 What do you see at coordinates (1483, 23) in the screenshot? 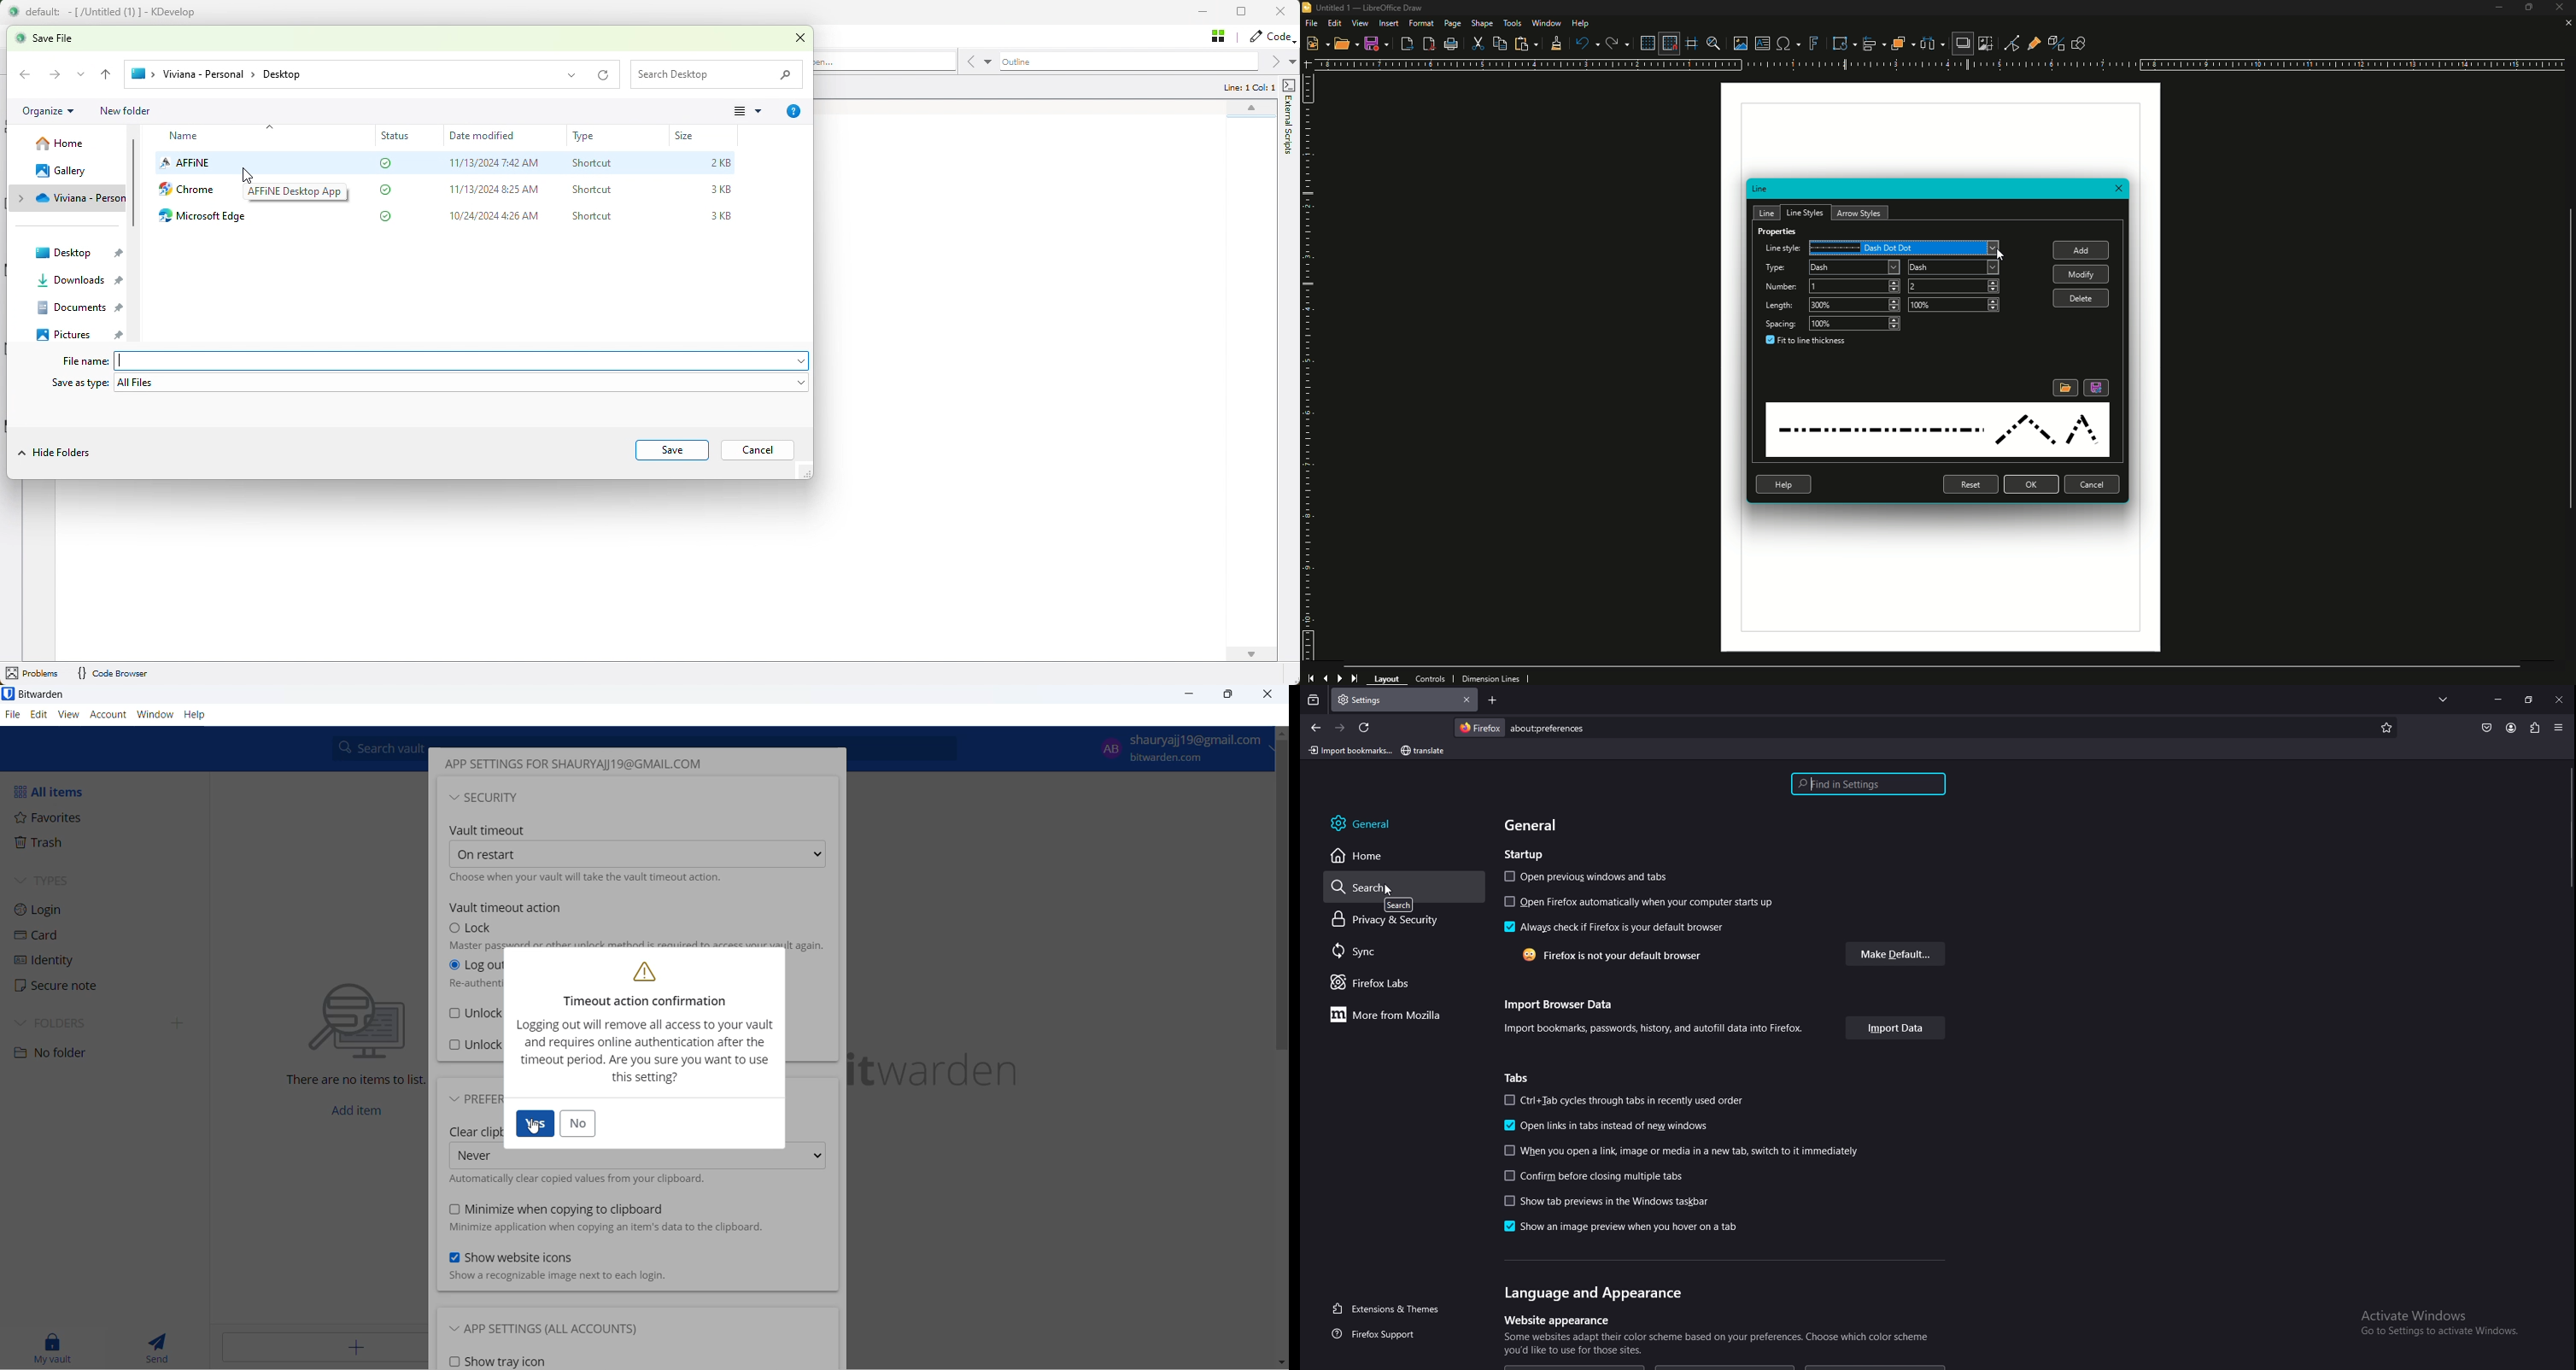
I see `Shape` at bounding box center [1483, 23].